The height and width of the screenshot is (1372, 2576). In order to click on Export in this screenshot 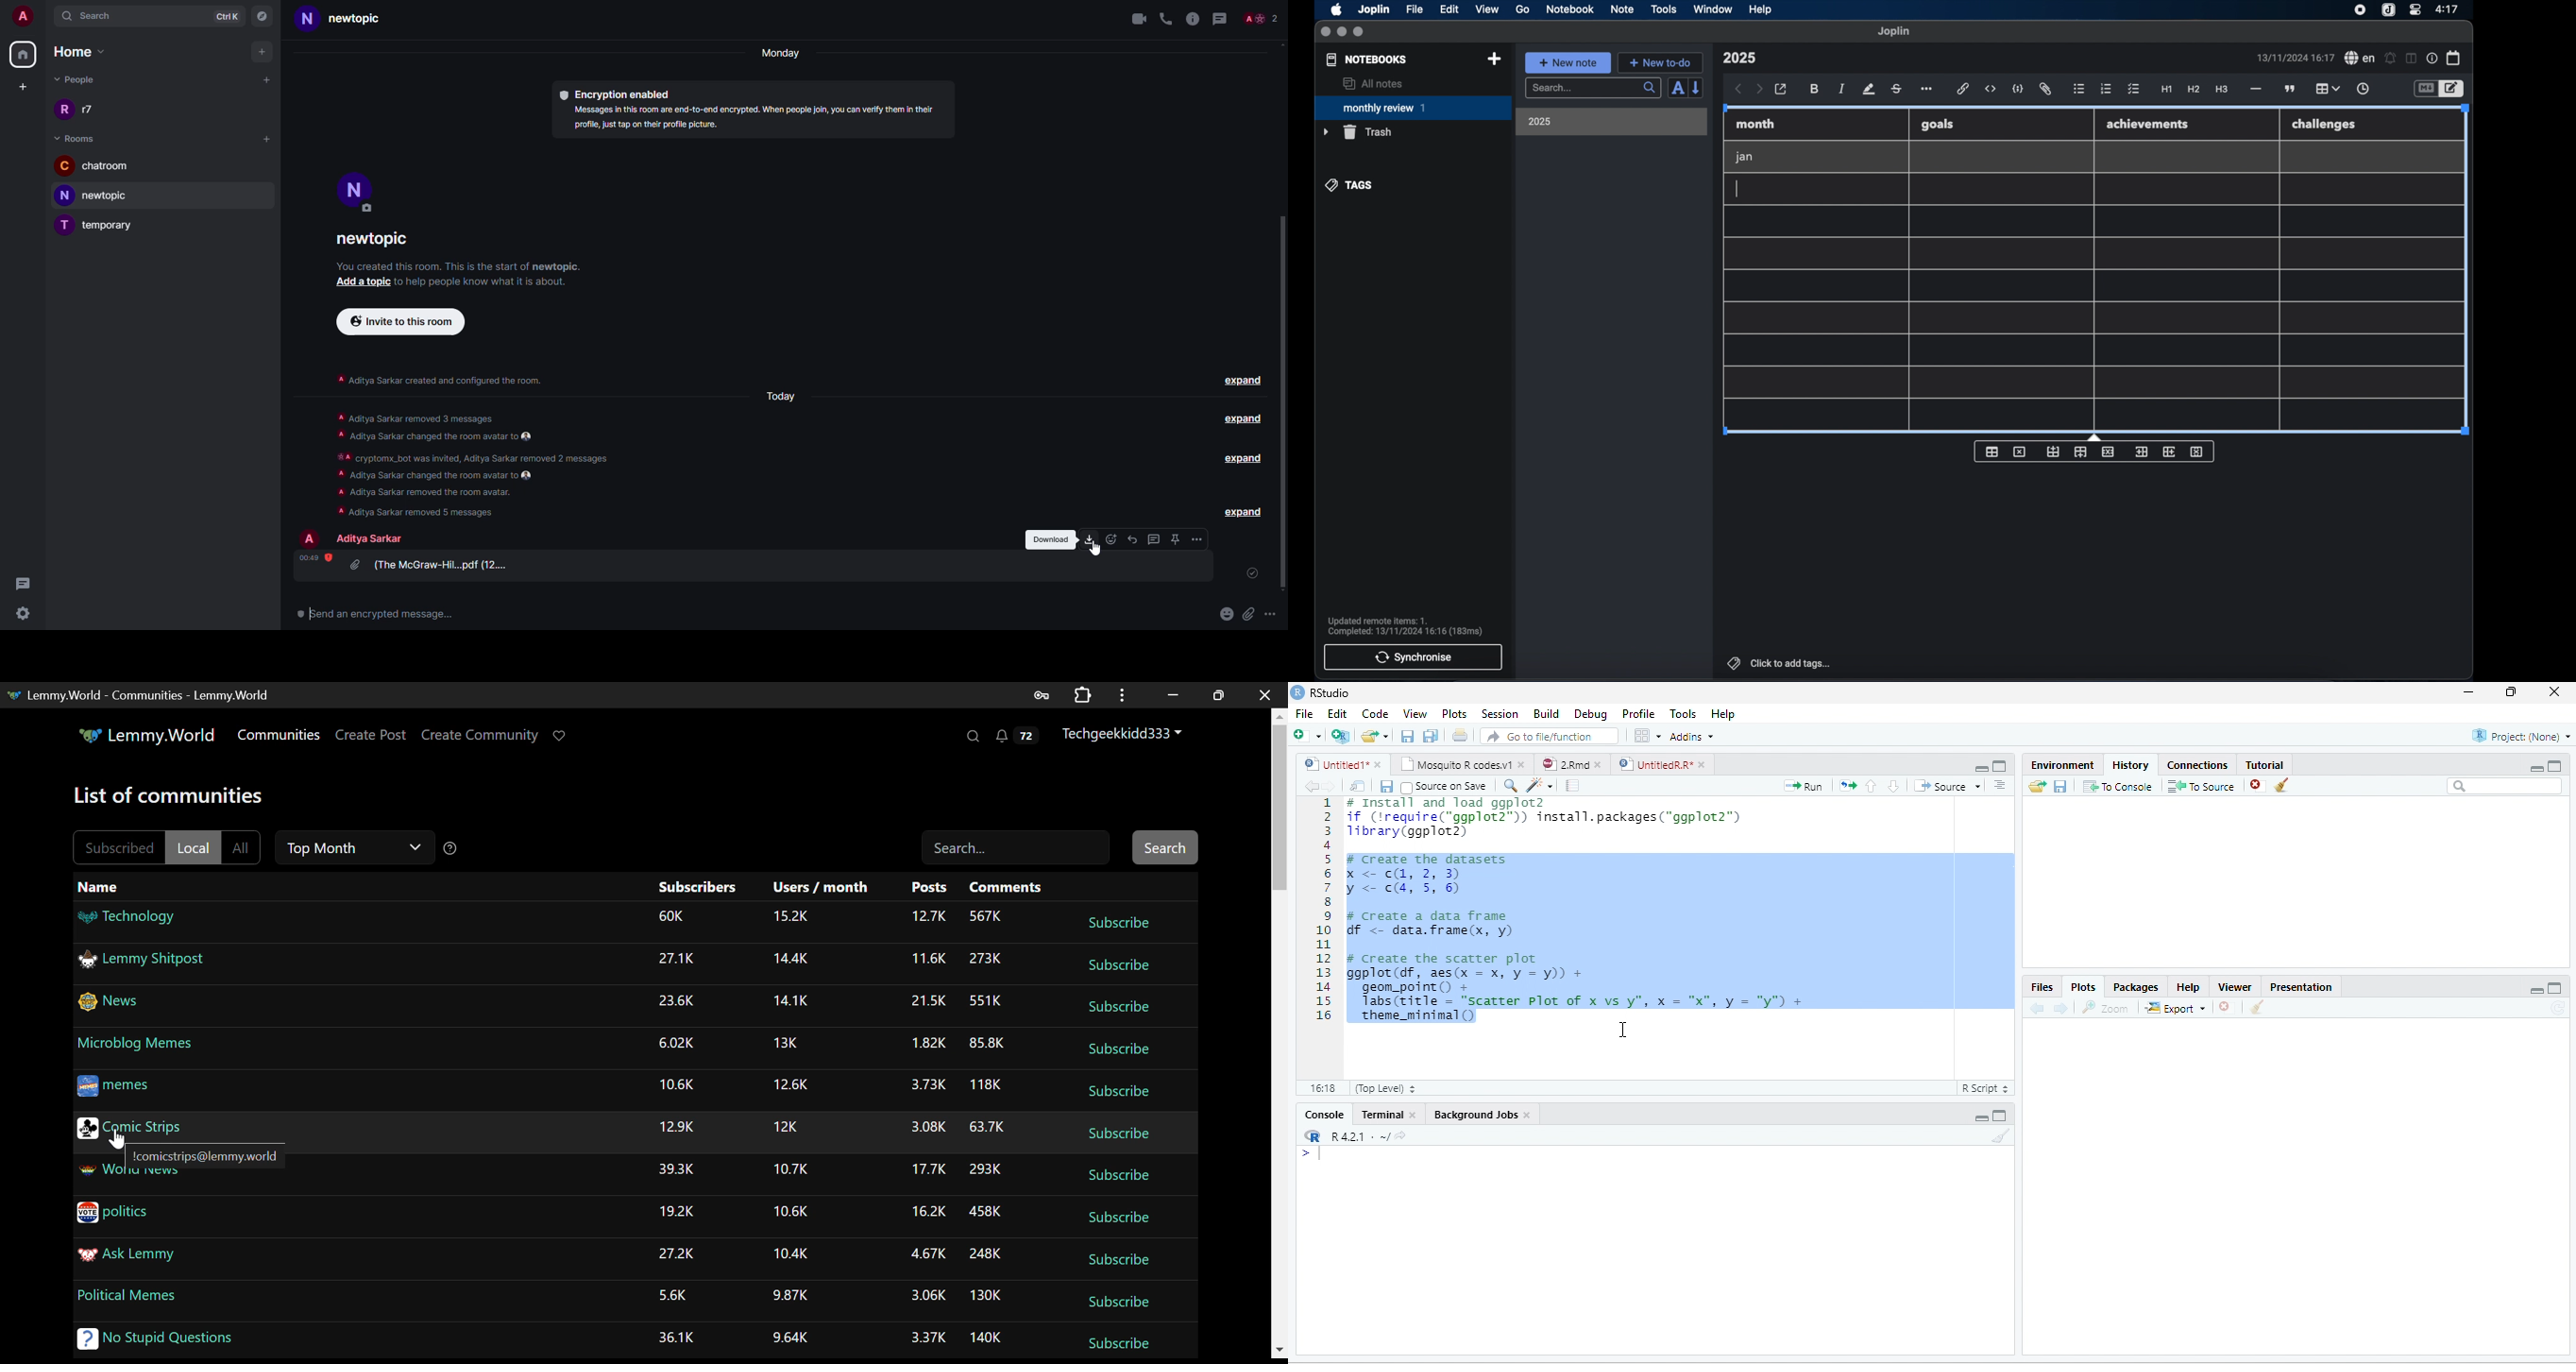, I will do `click(2175, 1008)`.